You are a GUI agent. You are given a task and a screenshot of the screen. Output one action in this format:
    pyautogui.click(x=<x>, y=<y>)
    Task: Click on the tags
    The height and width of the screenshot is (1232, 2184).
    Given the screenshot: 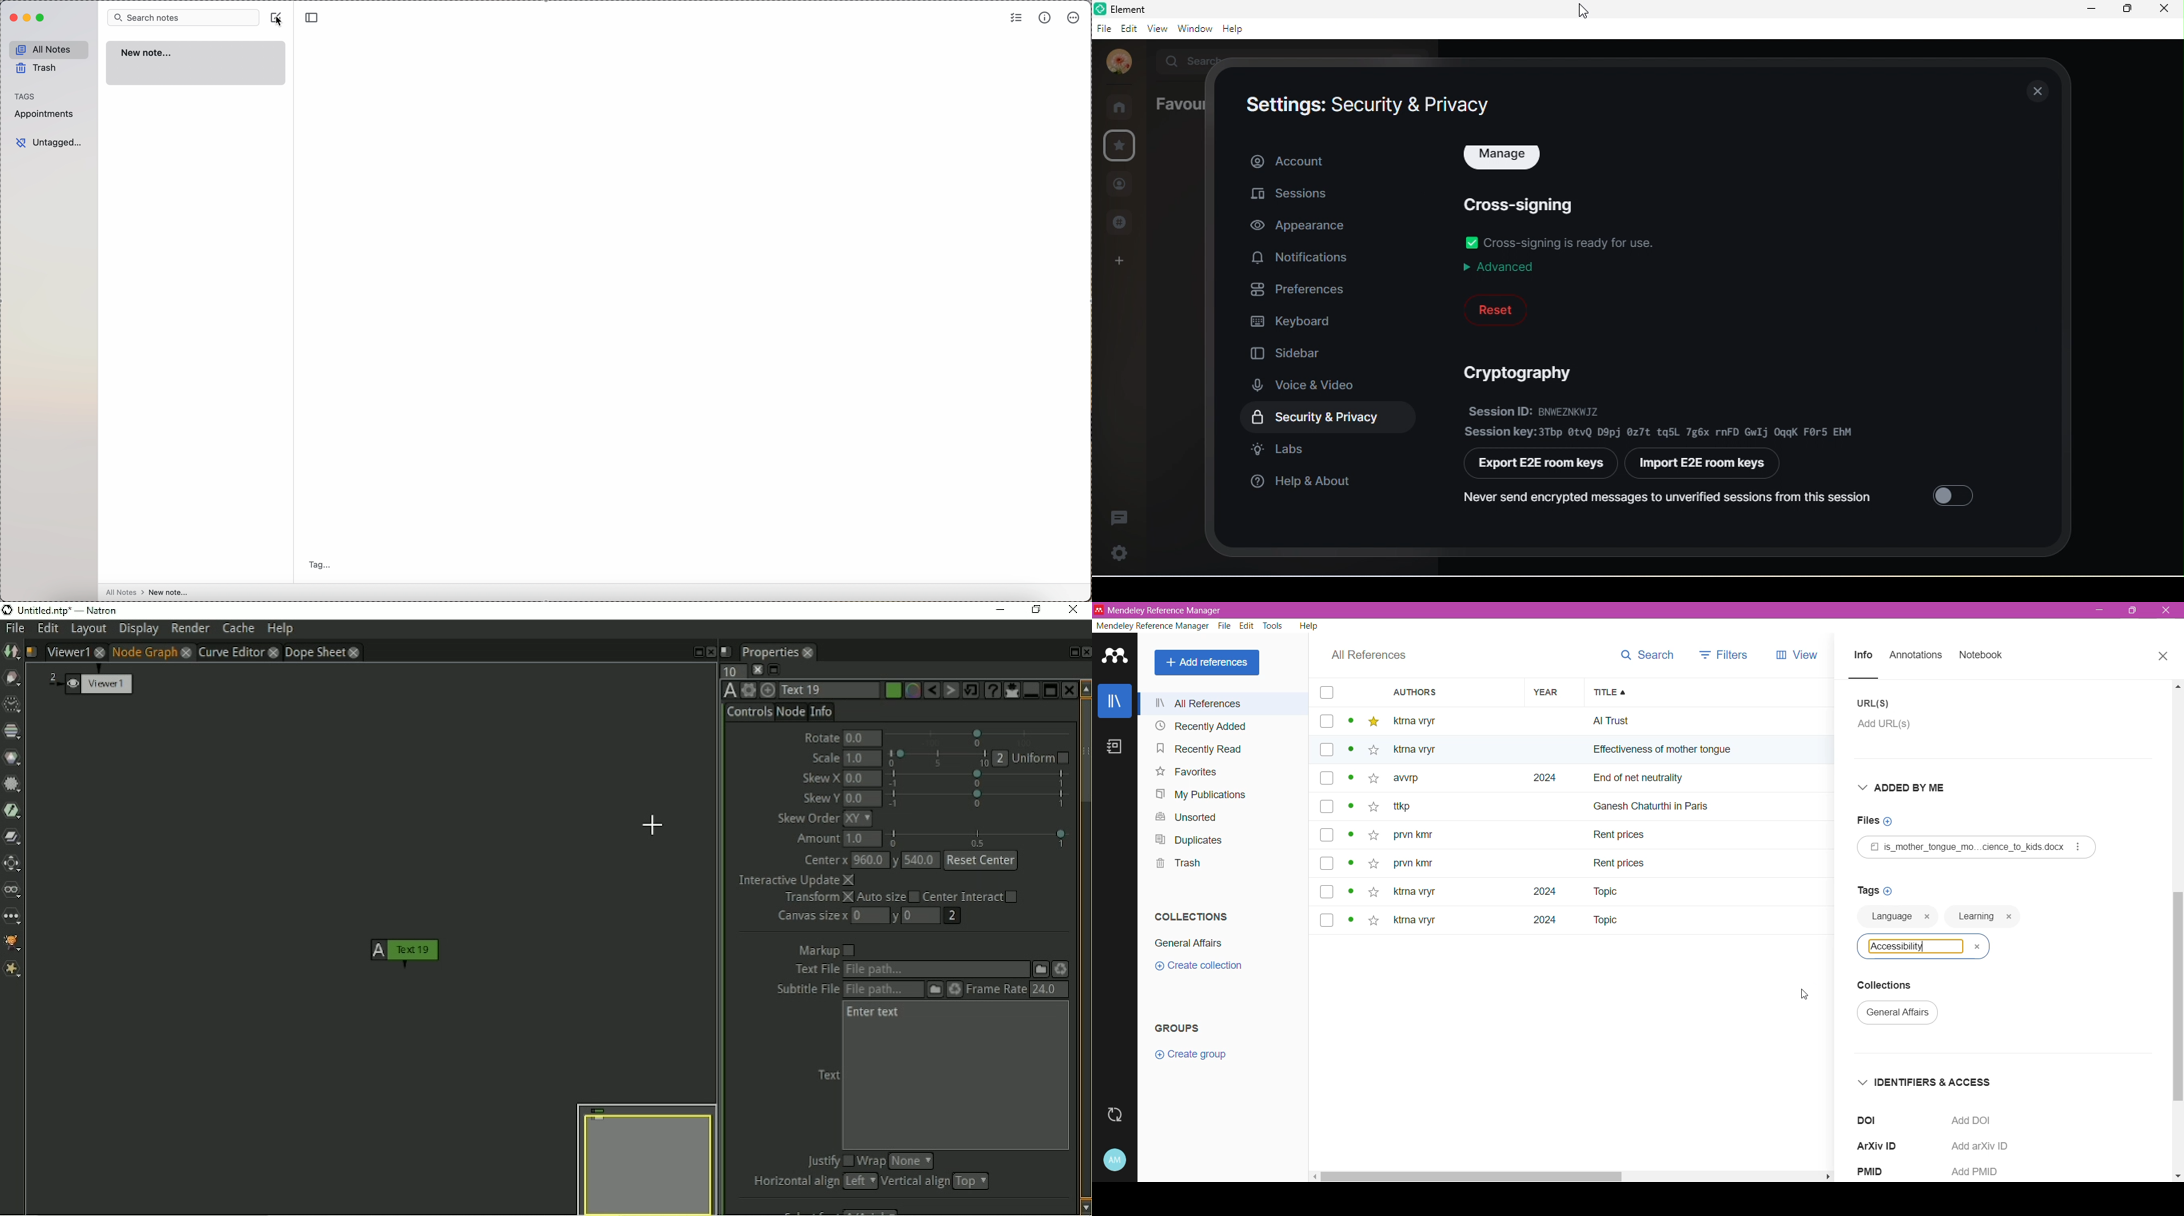 What is the action you would take?
    pyautogui.click(x=26, y=97)
    